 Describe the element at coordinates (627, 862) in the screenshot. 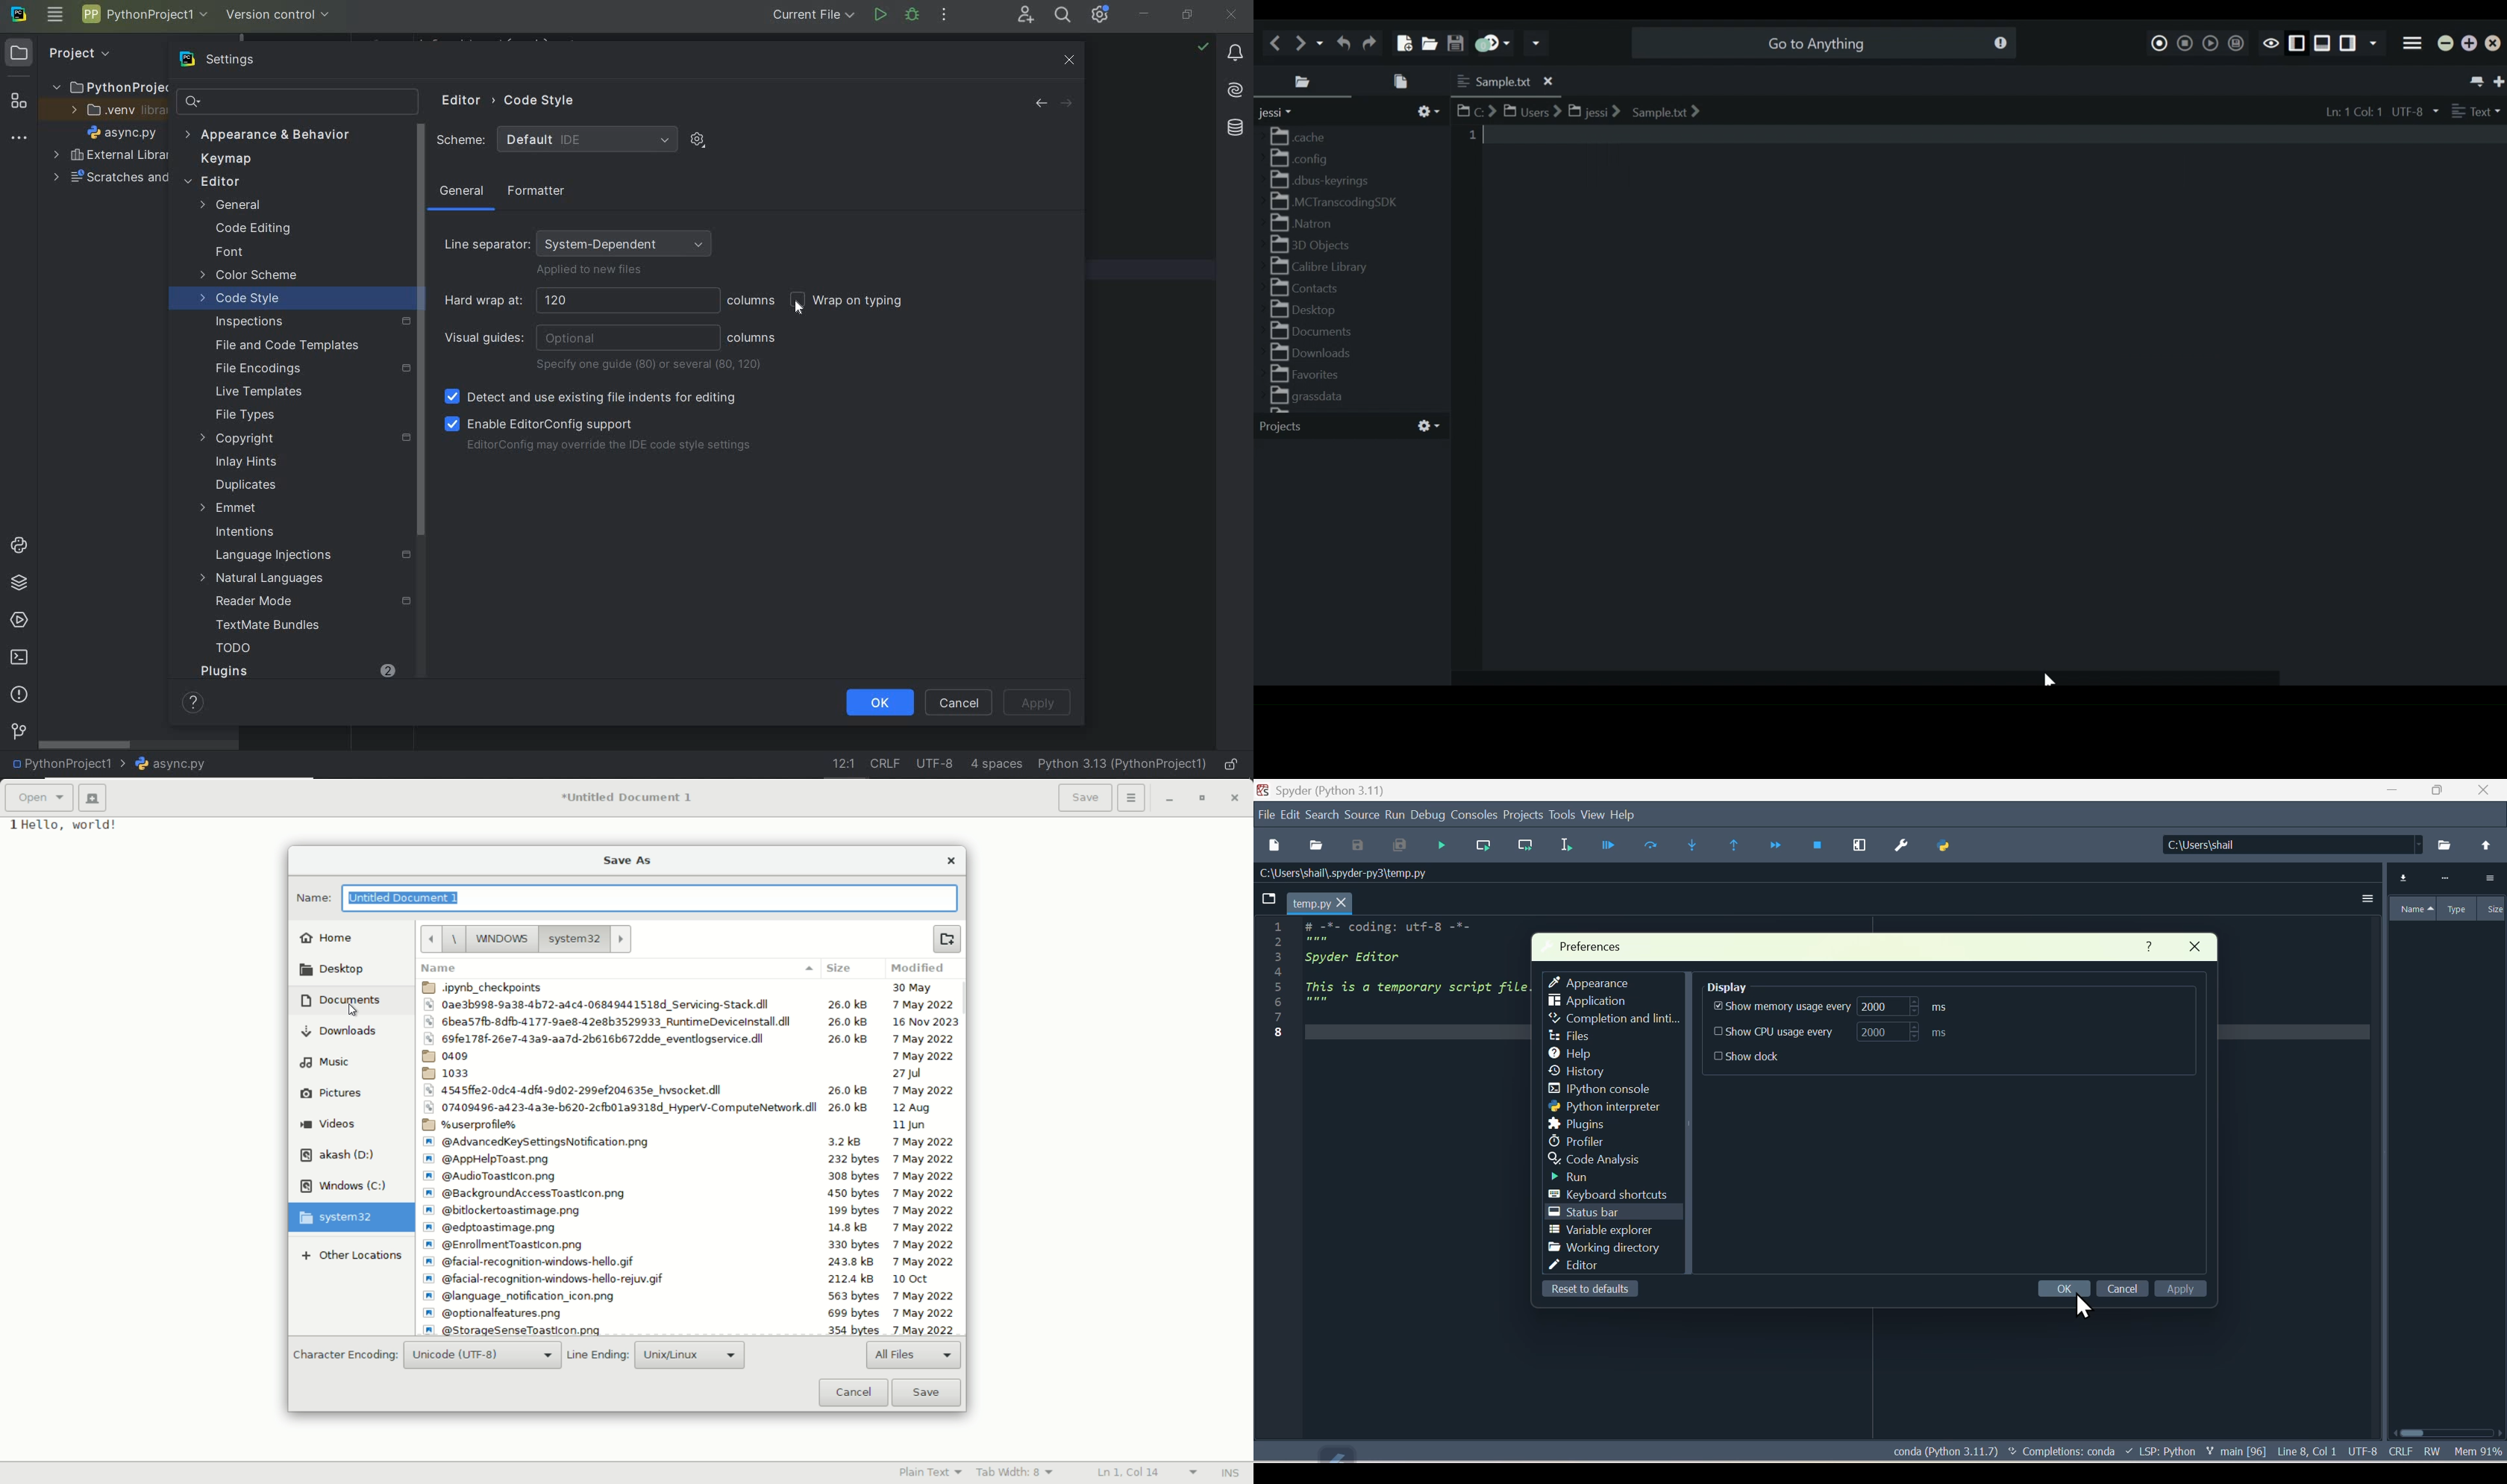

I see `save as` at that location.